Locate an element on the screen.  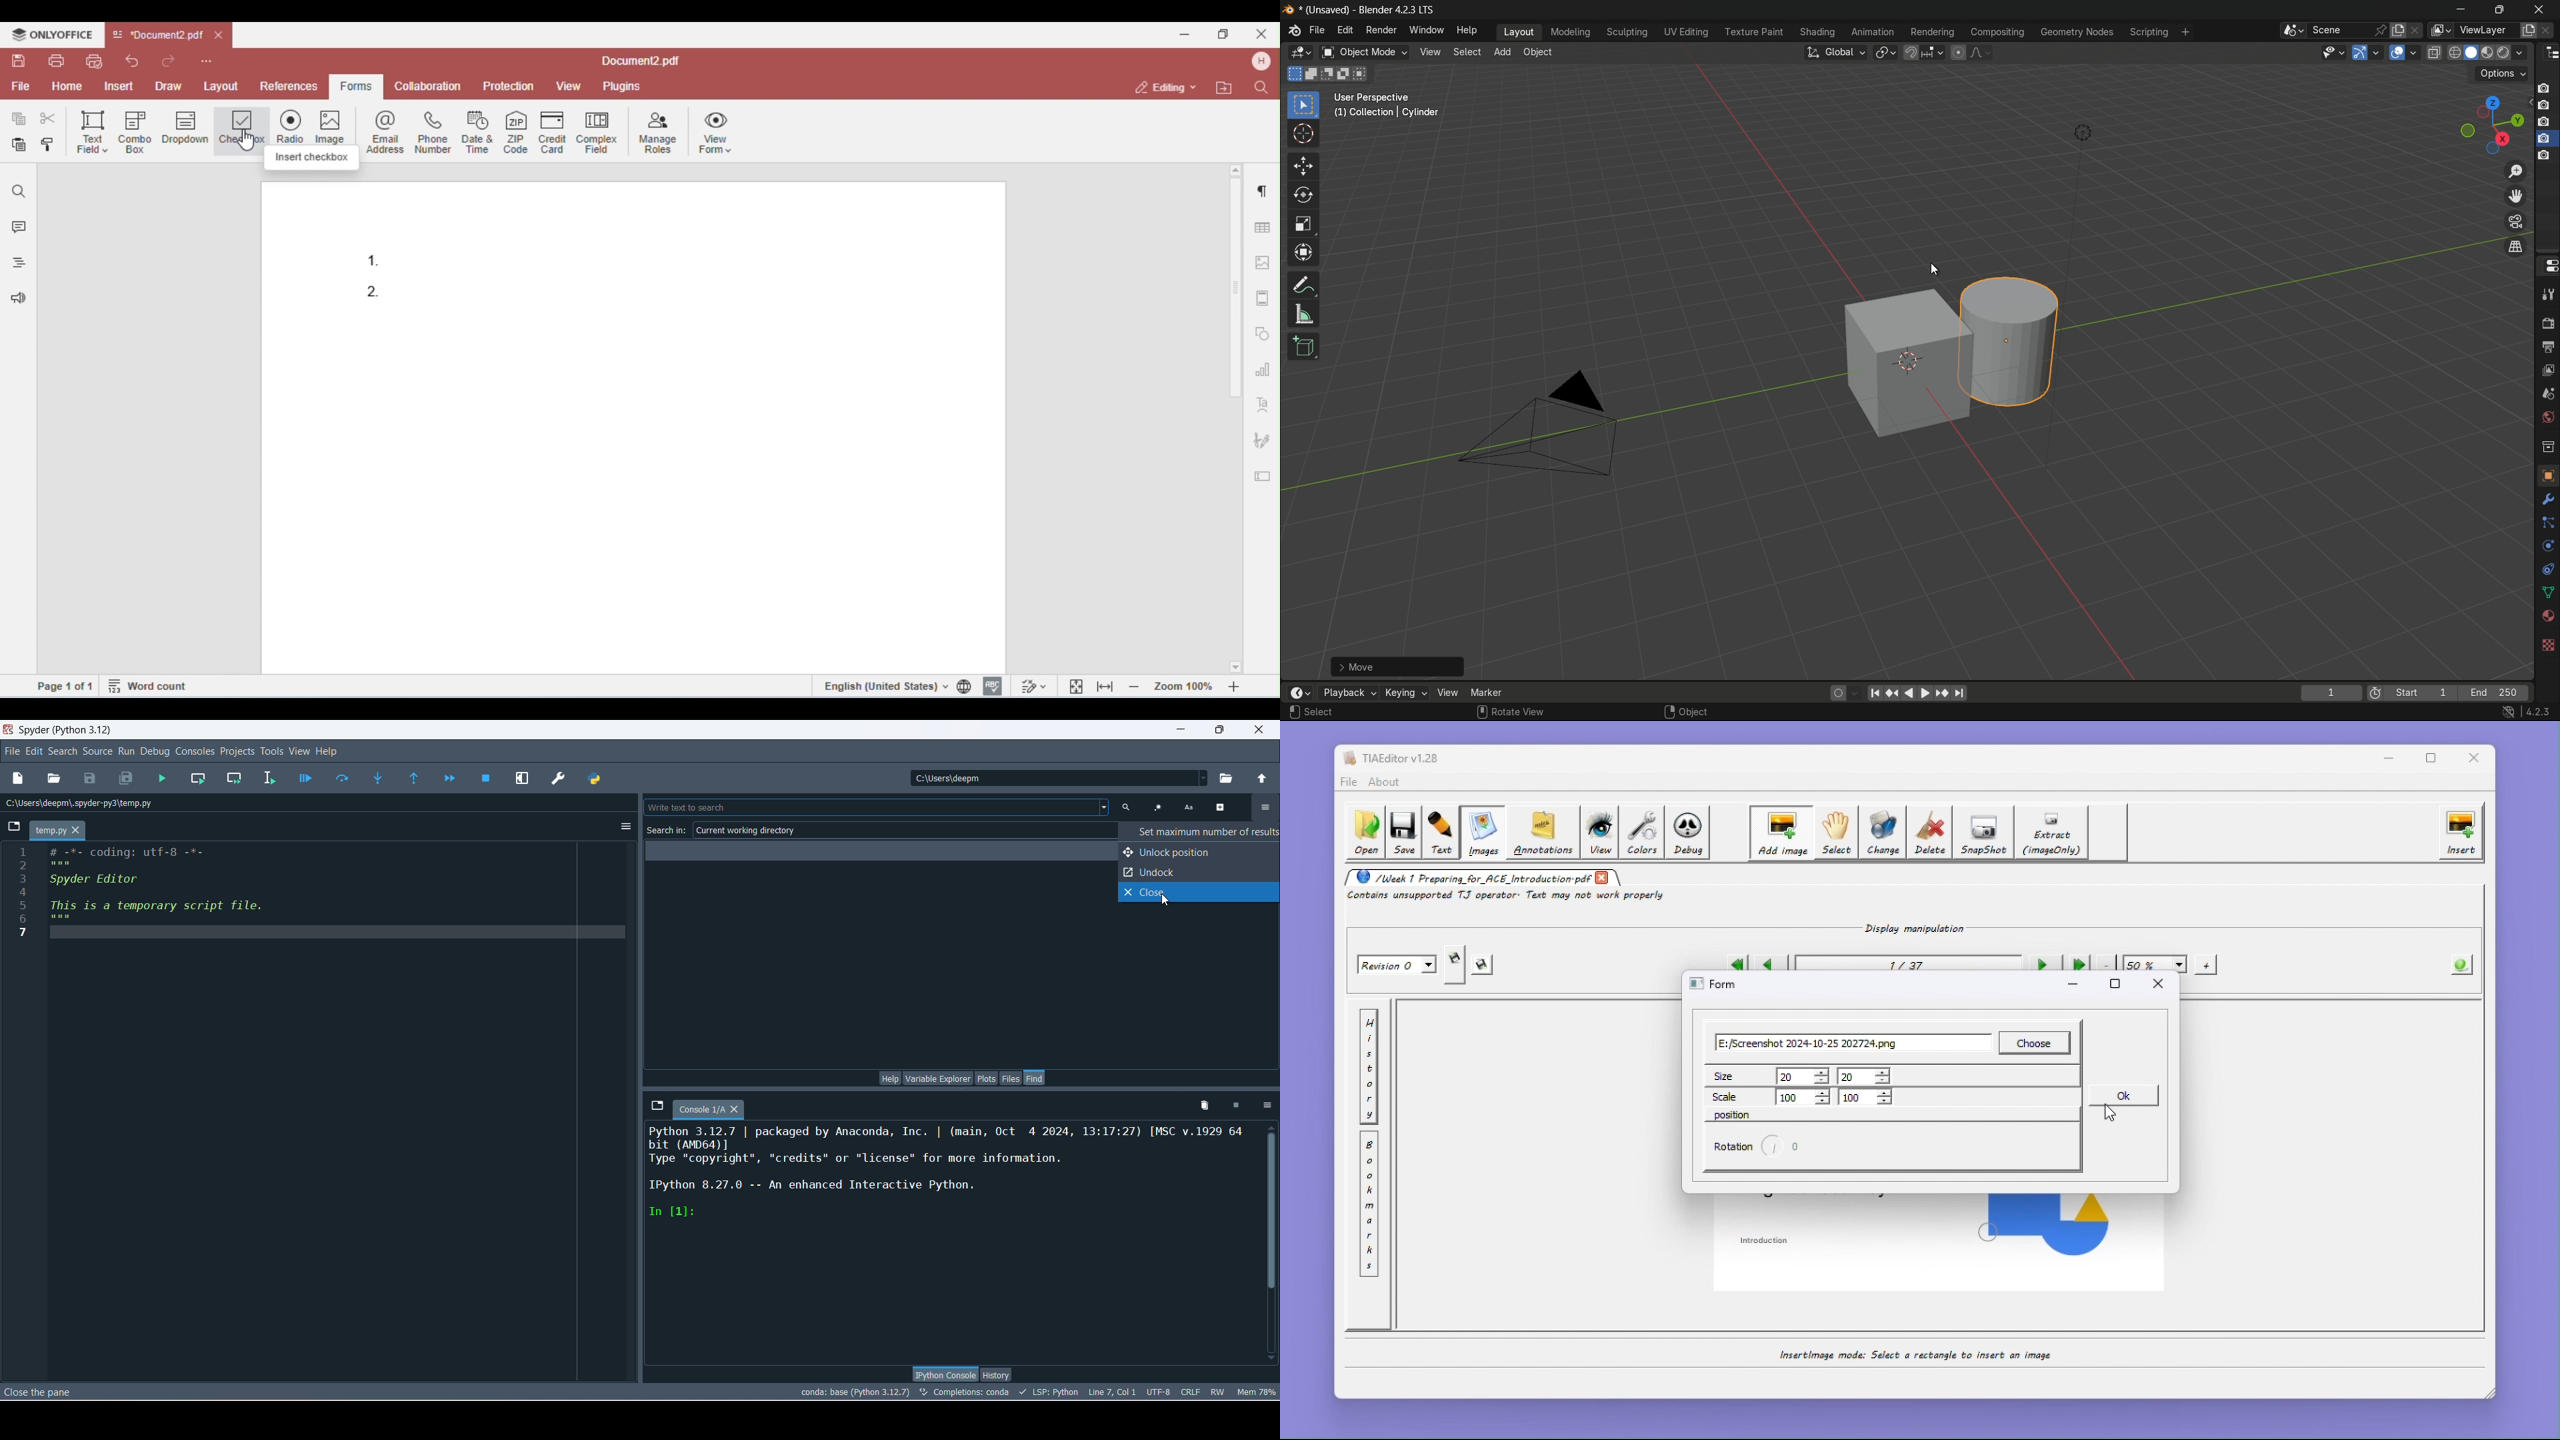
search is located at coordinates (873, 807).